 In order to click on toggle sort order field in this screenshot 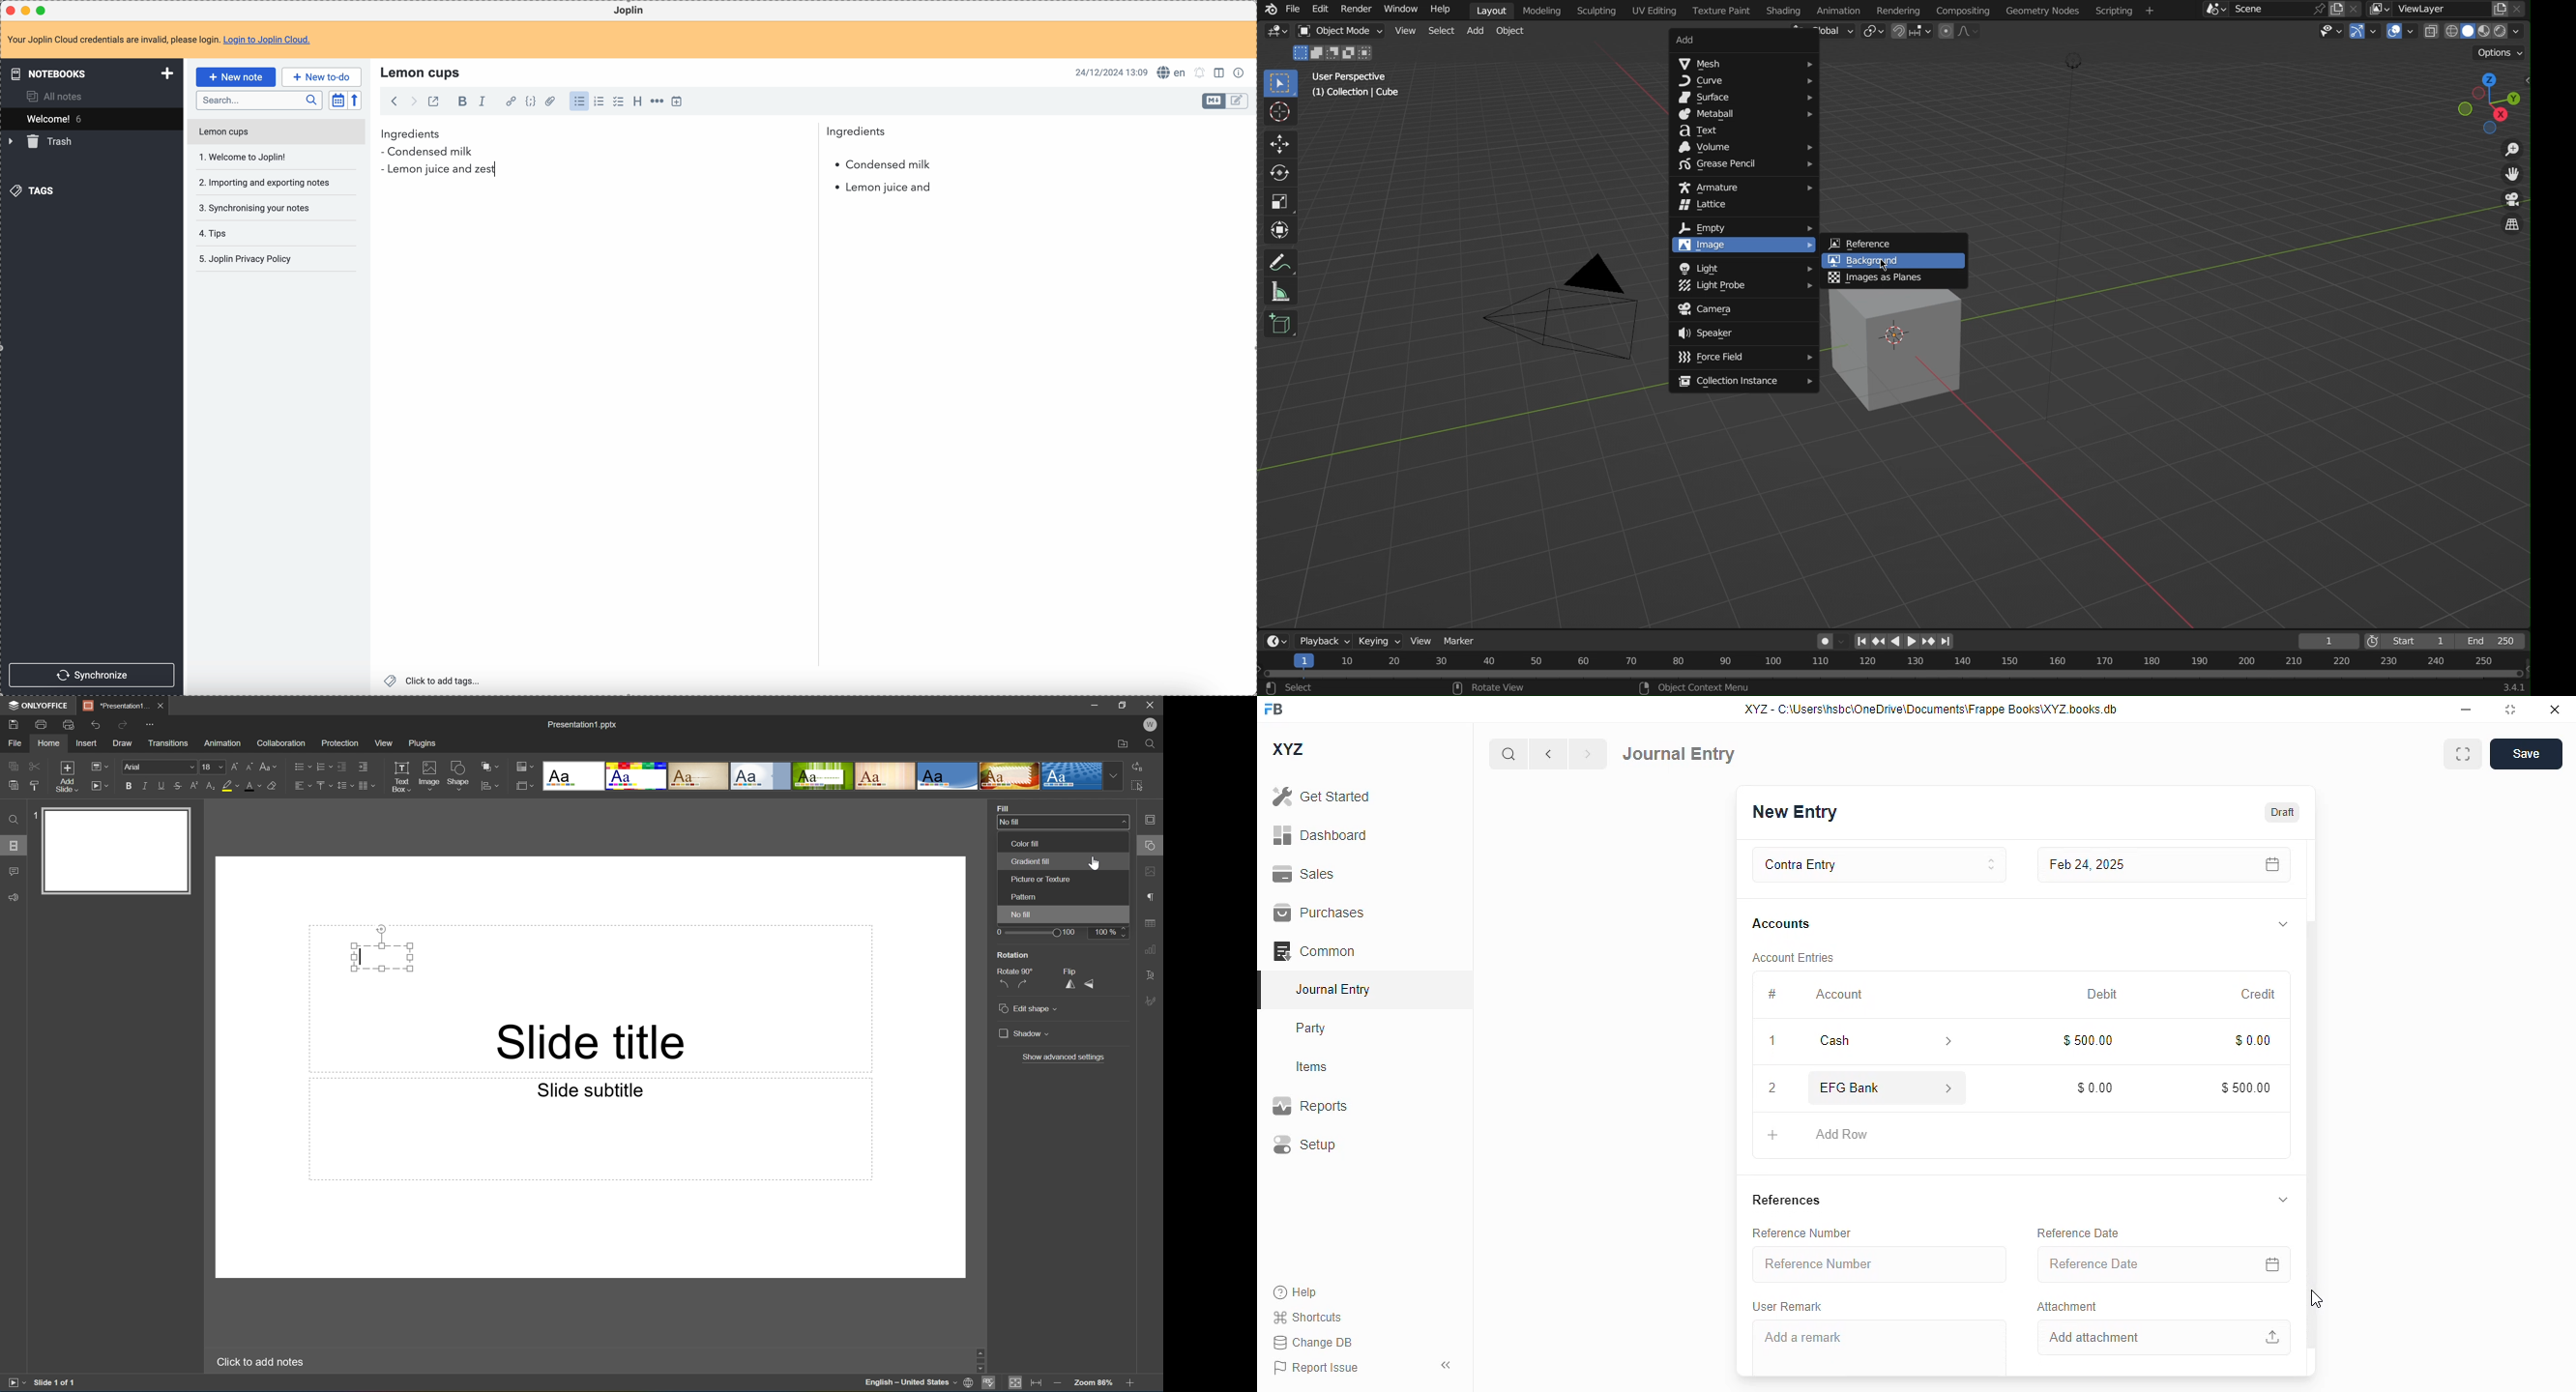, I will do `click(338, 100)`.